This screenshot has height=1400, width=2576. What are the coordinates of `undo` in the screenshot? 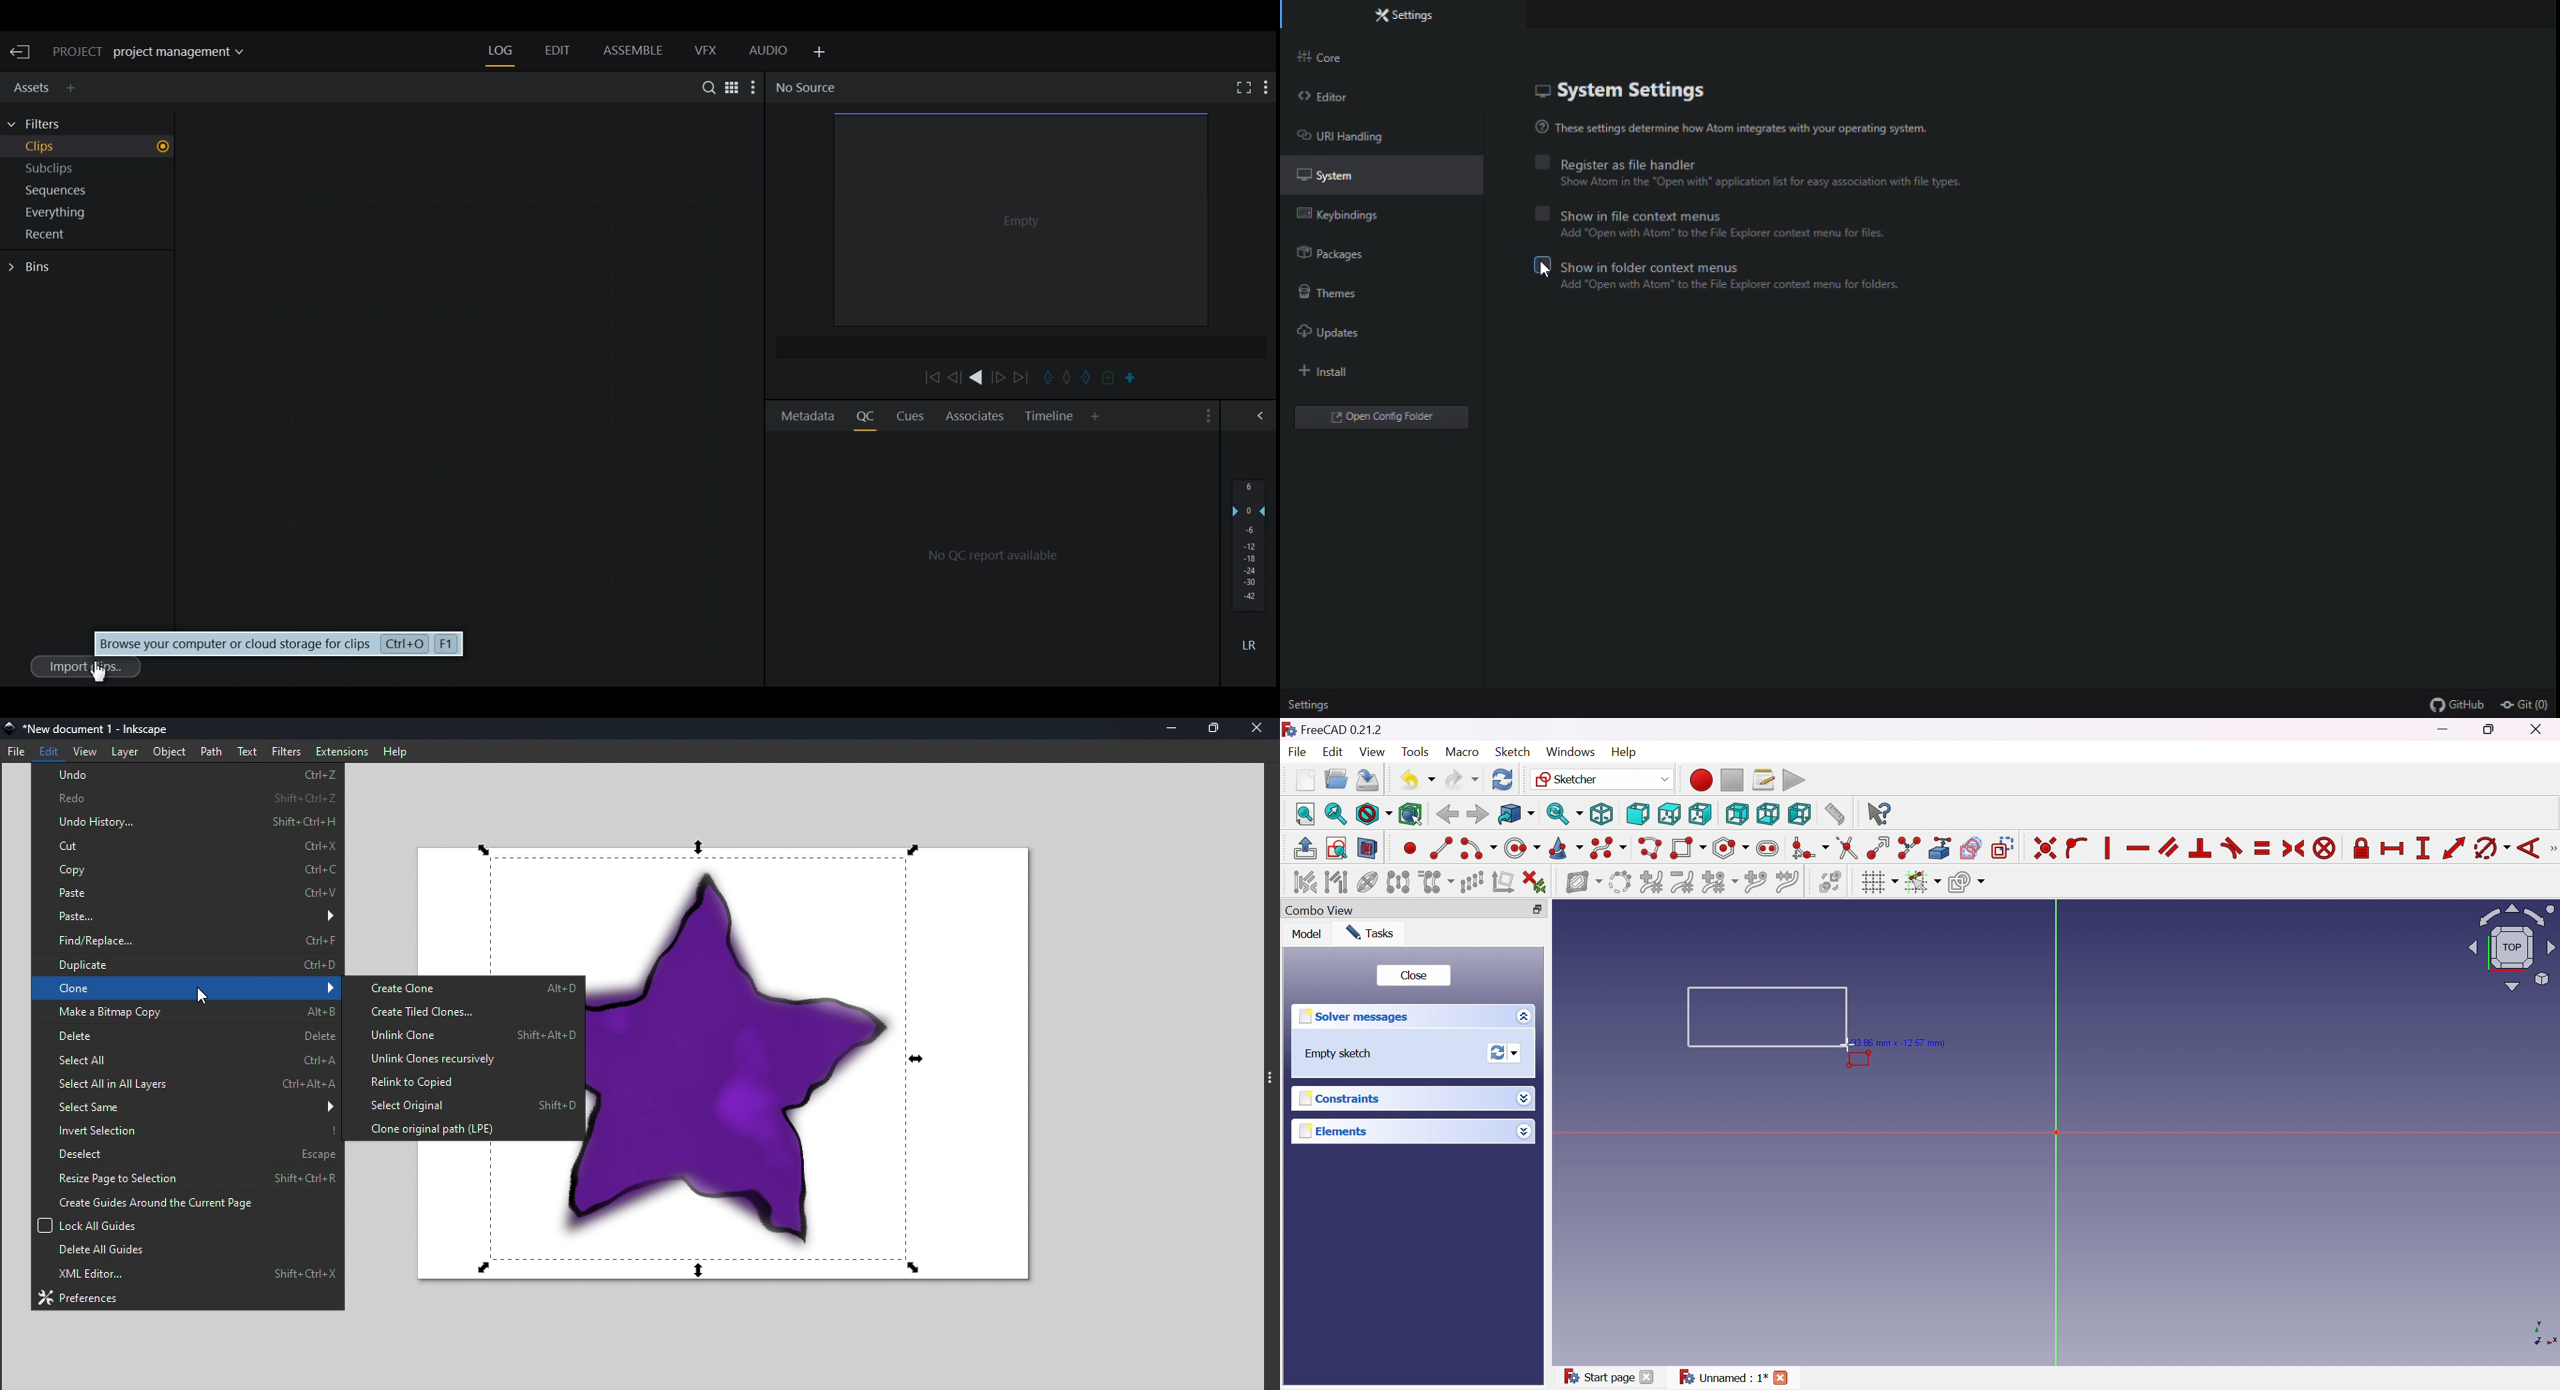 It's located at (189, 774).